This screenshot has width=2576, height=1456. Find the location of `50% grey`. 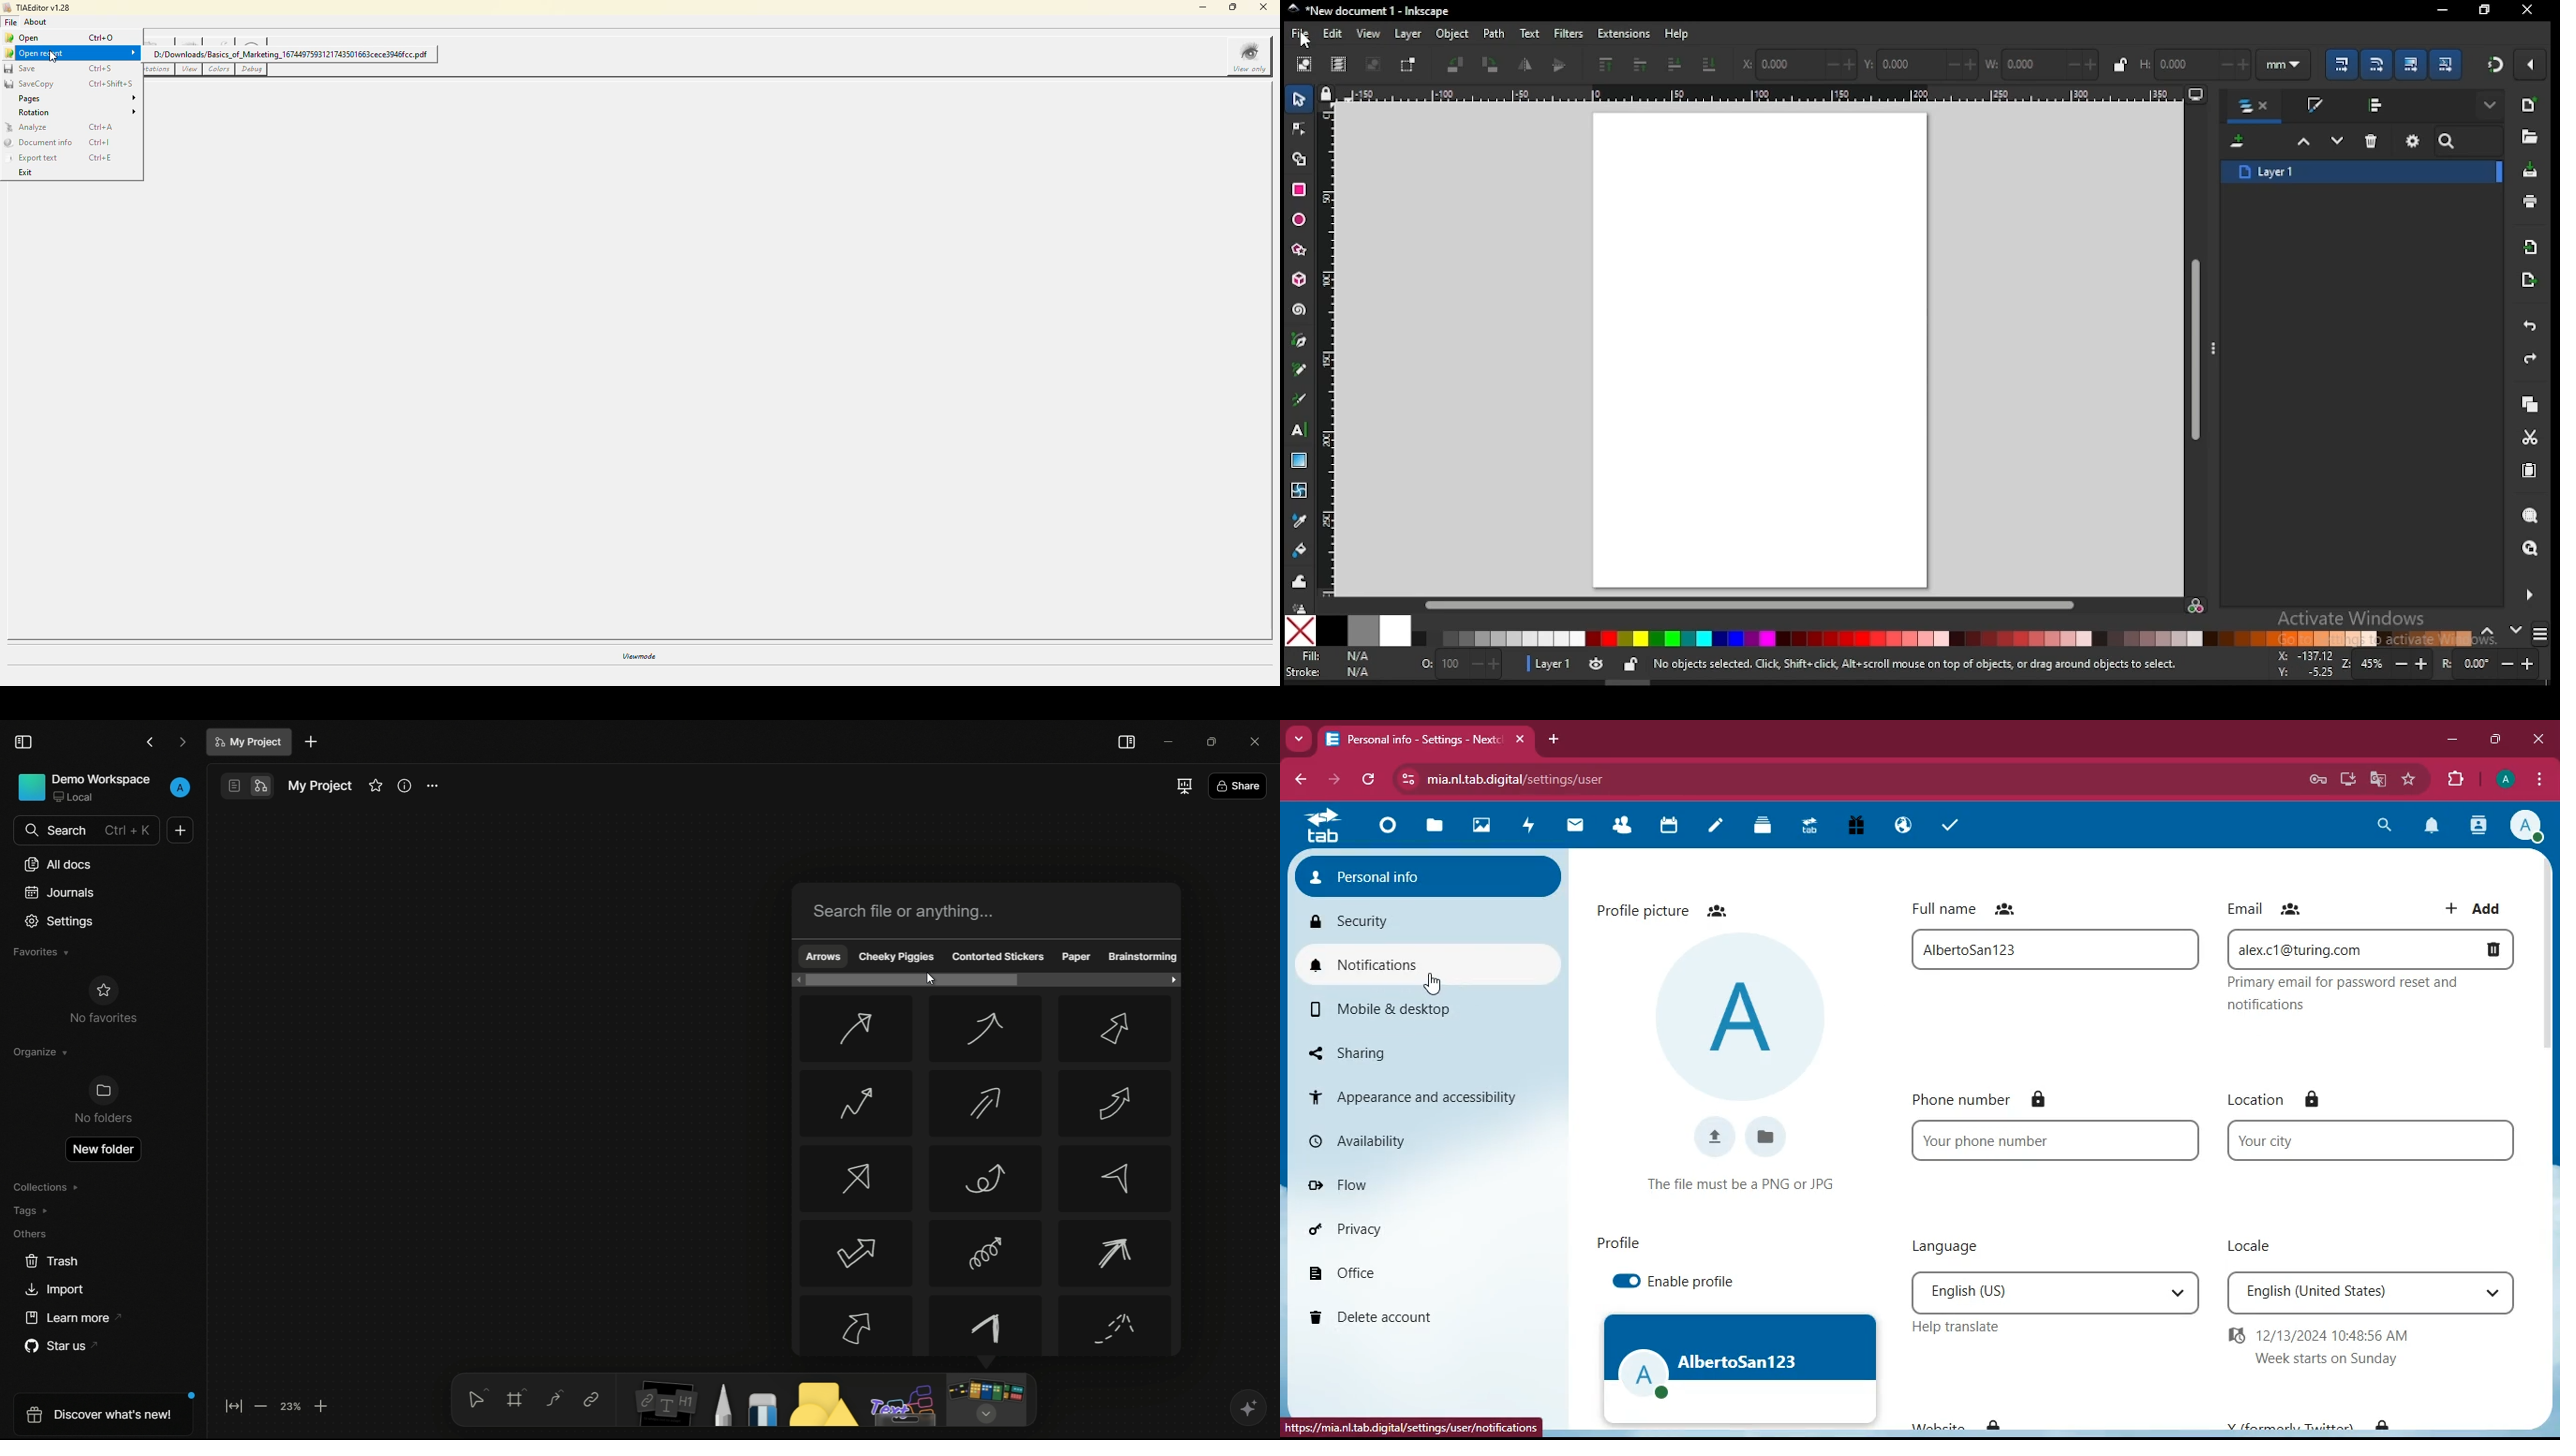

50% grey is located at coordinates (1363, 631).